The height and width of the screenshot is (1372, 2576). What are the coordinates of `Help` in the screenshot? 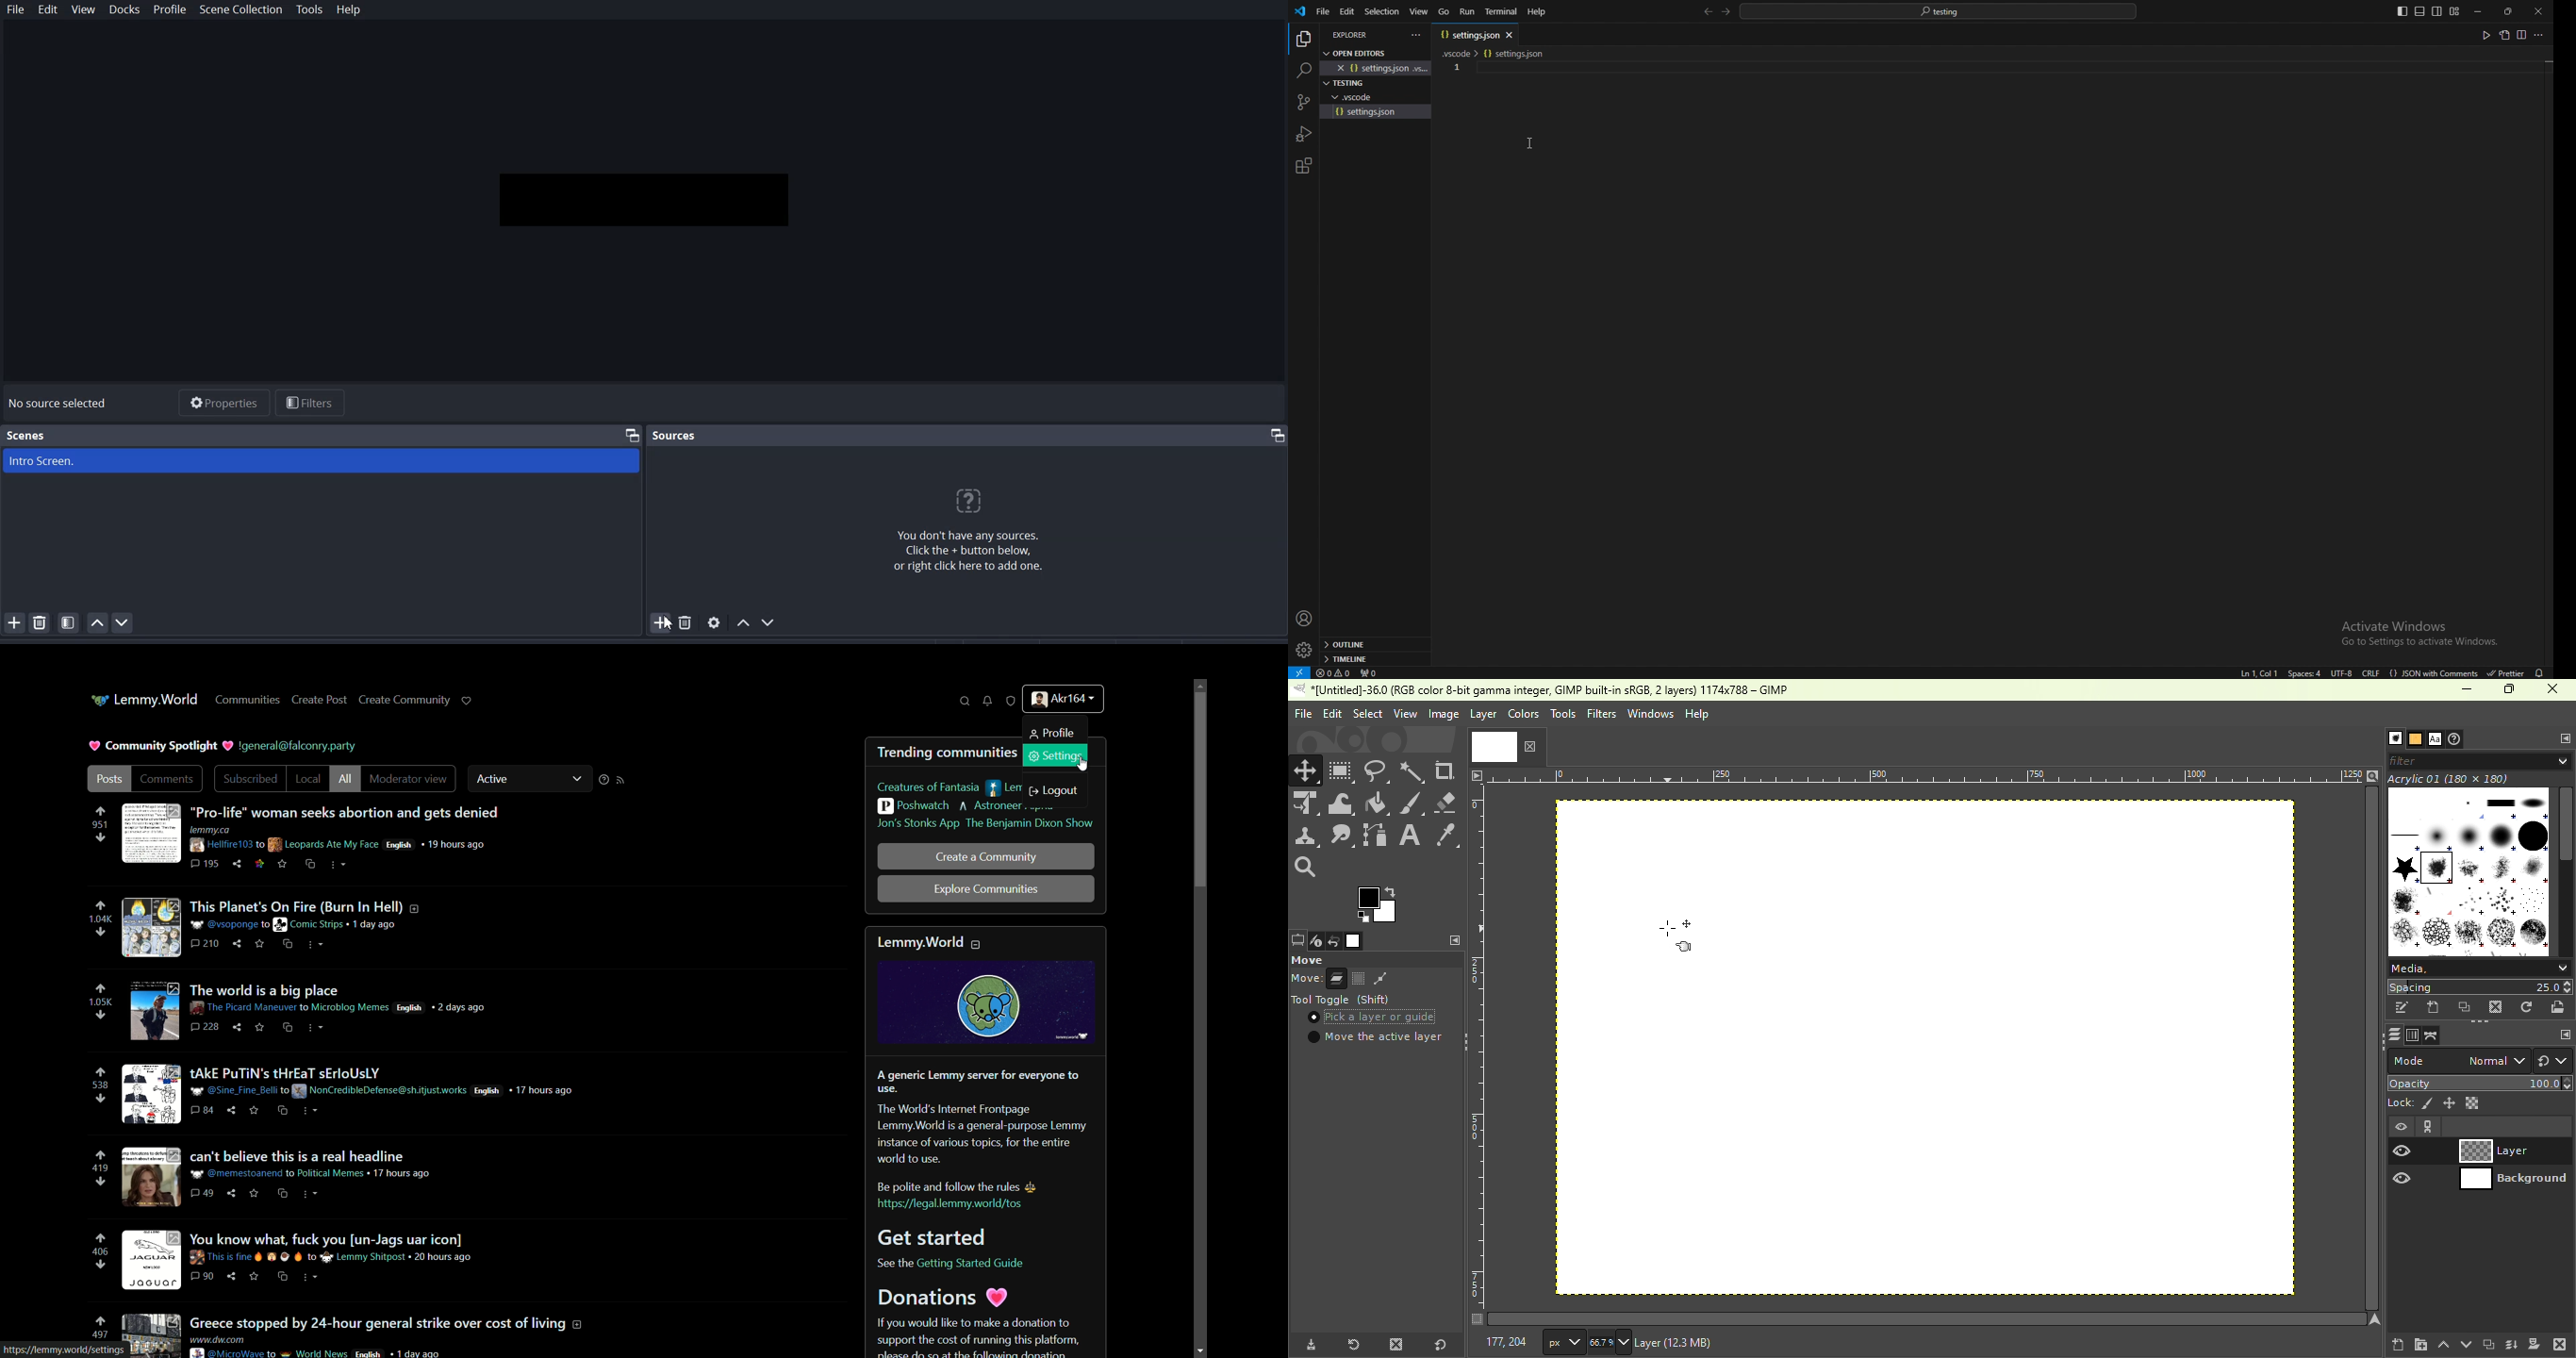 It's located at (348, 11).